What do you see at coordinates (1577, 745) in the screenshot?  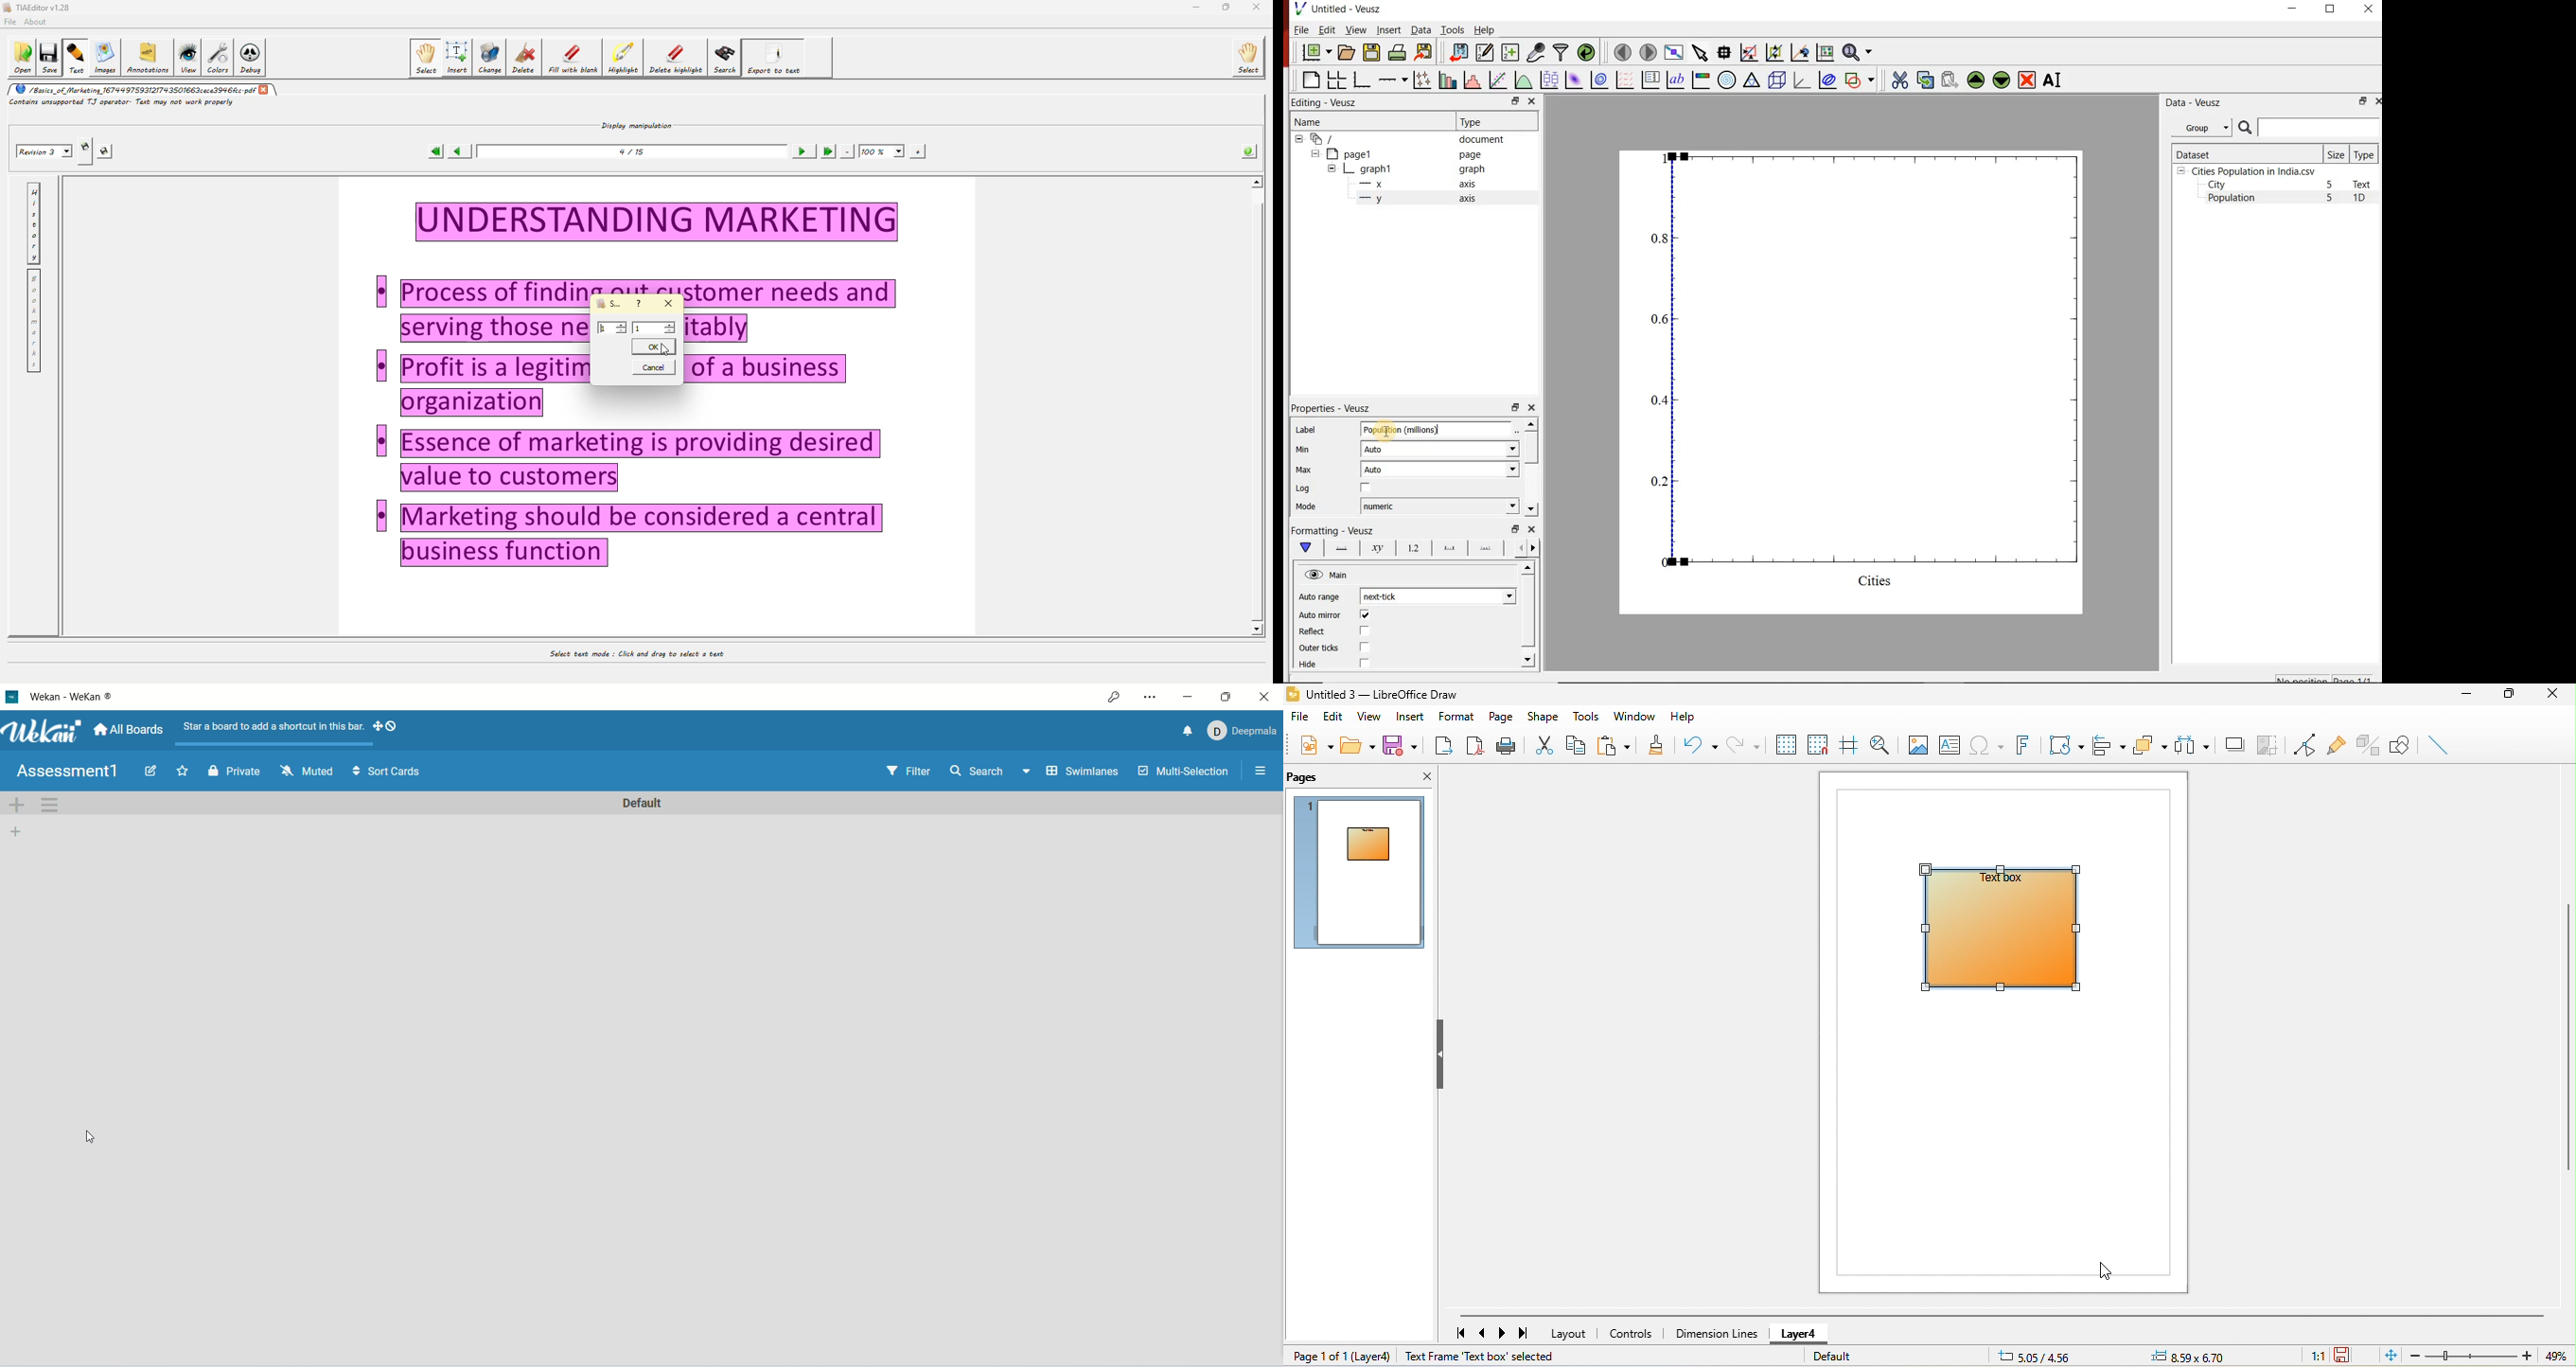 I see `copy` at bounding box center [1577, 745].